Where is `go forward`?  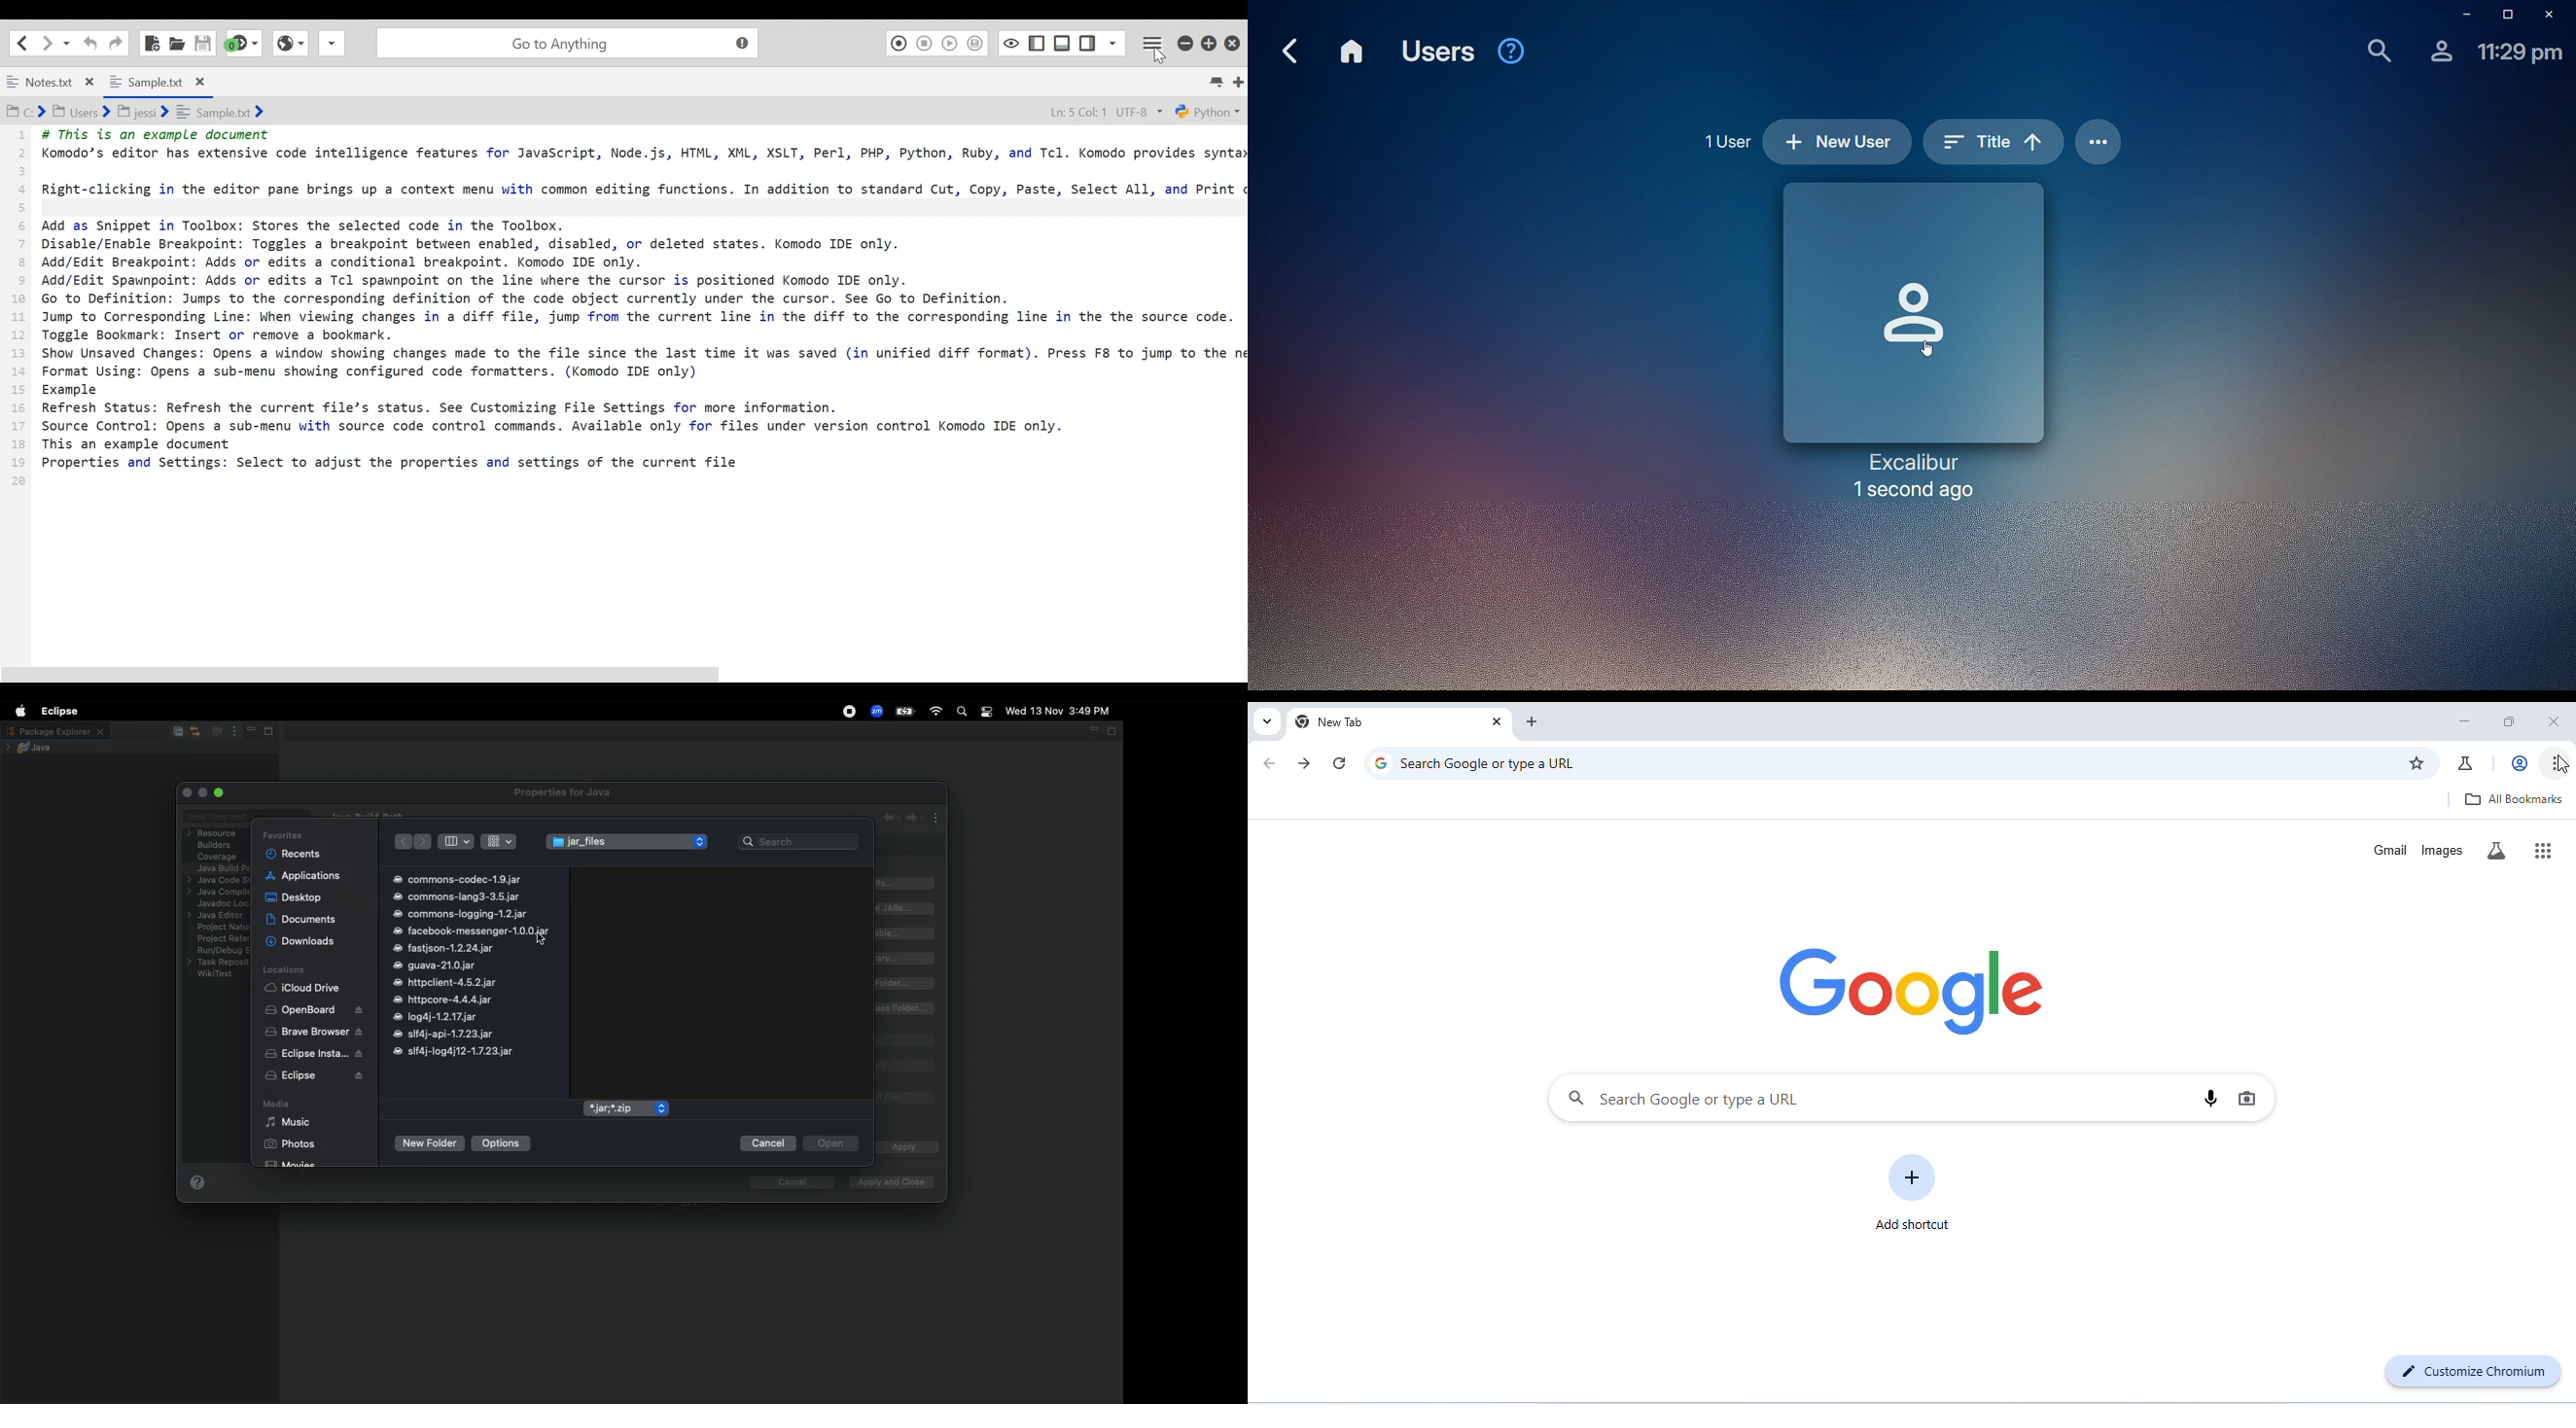
go forward is located at coordinates (1306, 763).